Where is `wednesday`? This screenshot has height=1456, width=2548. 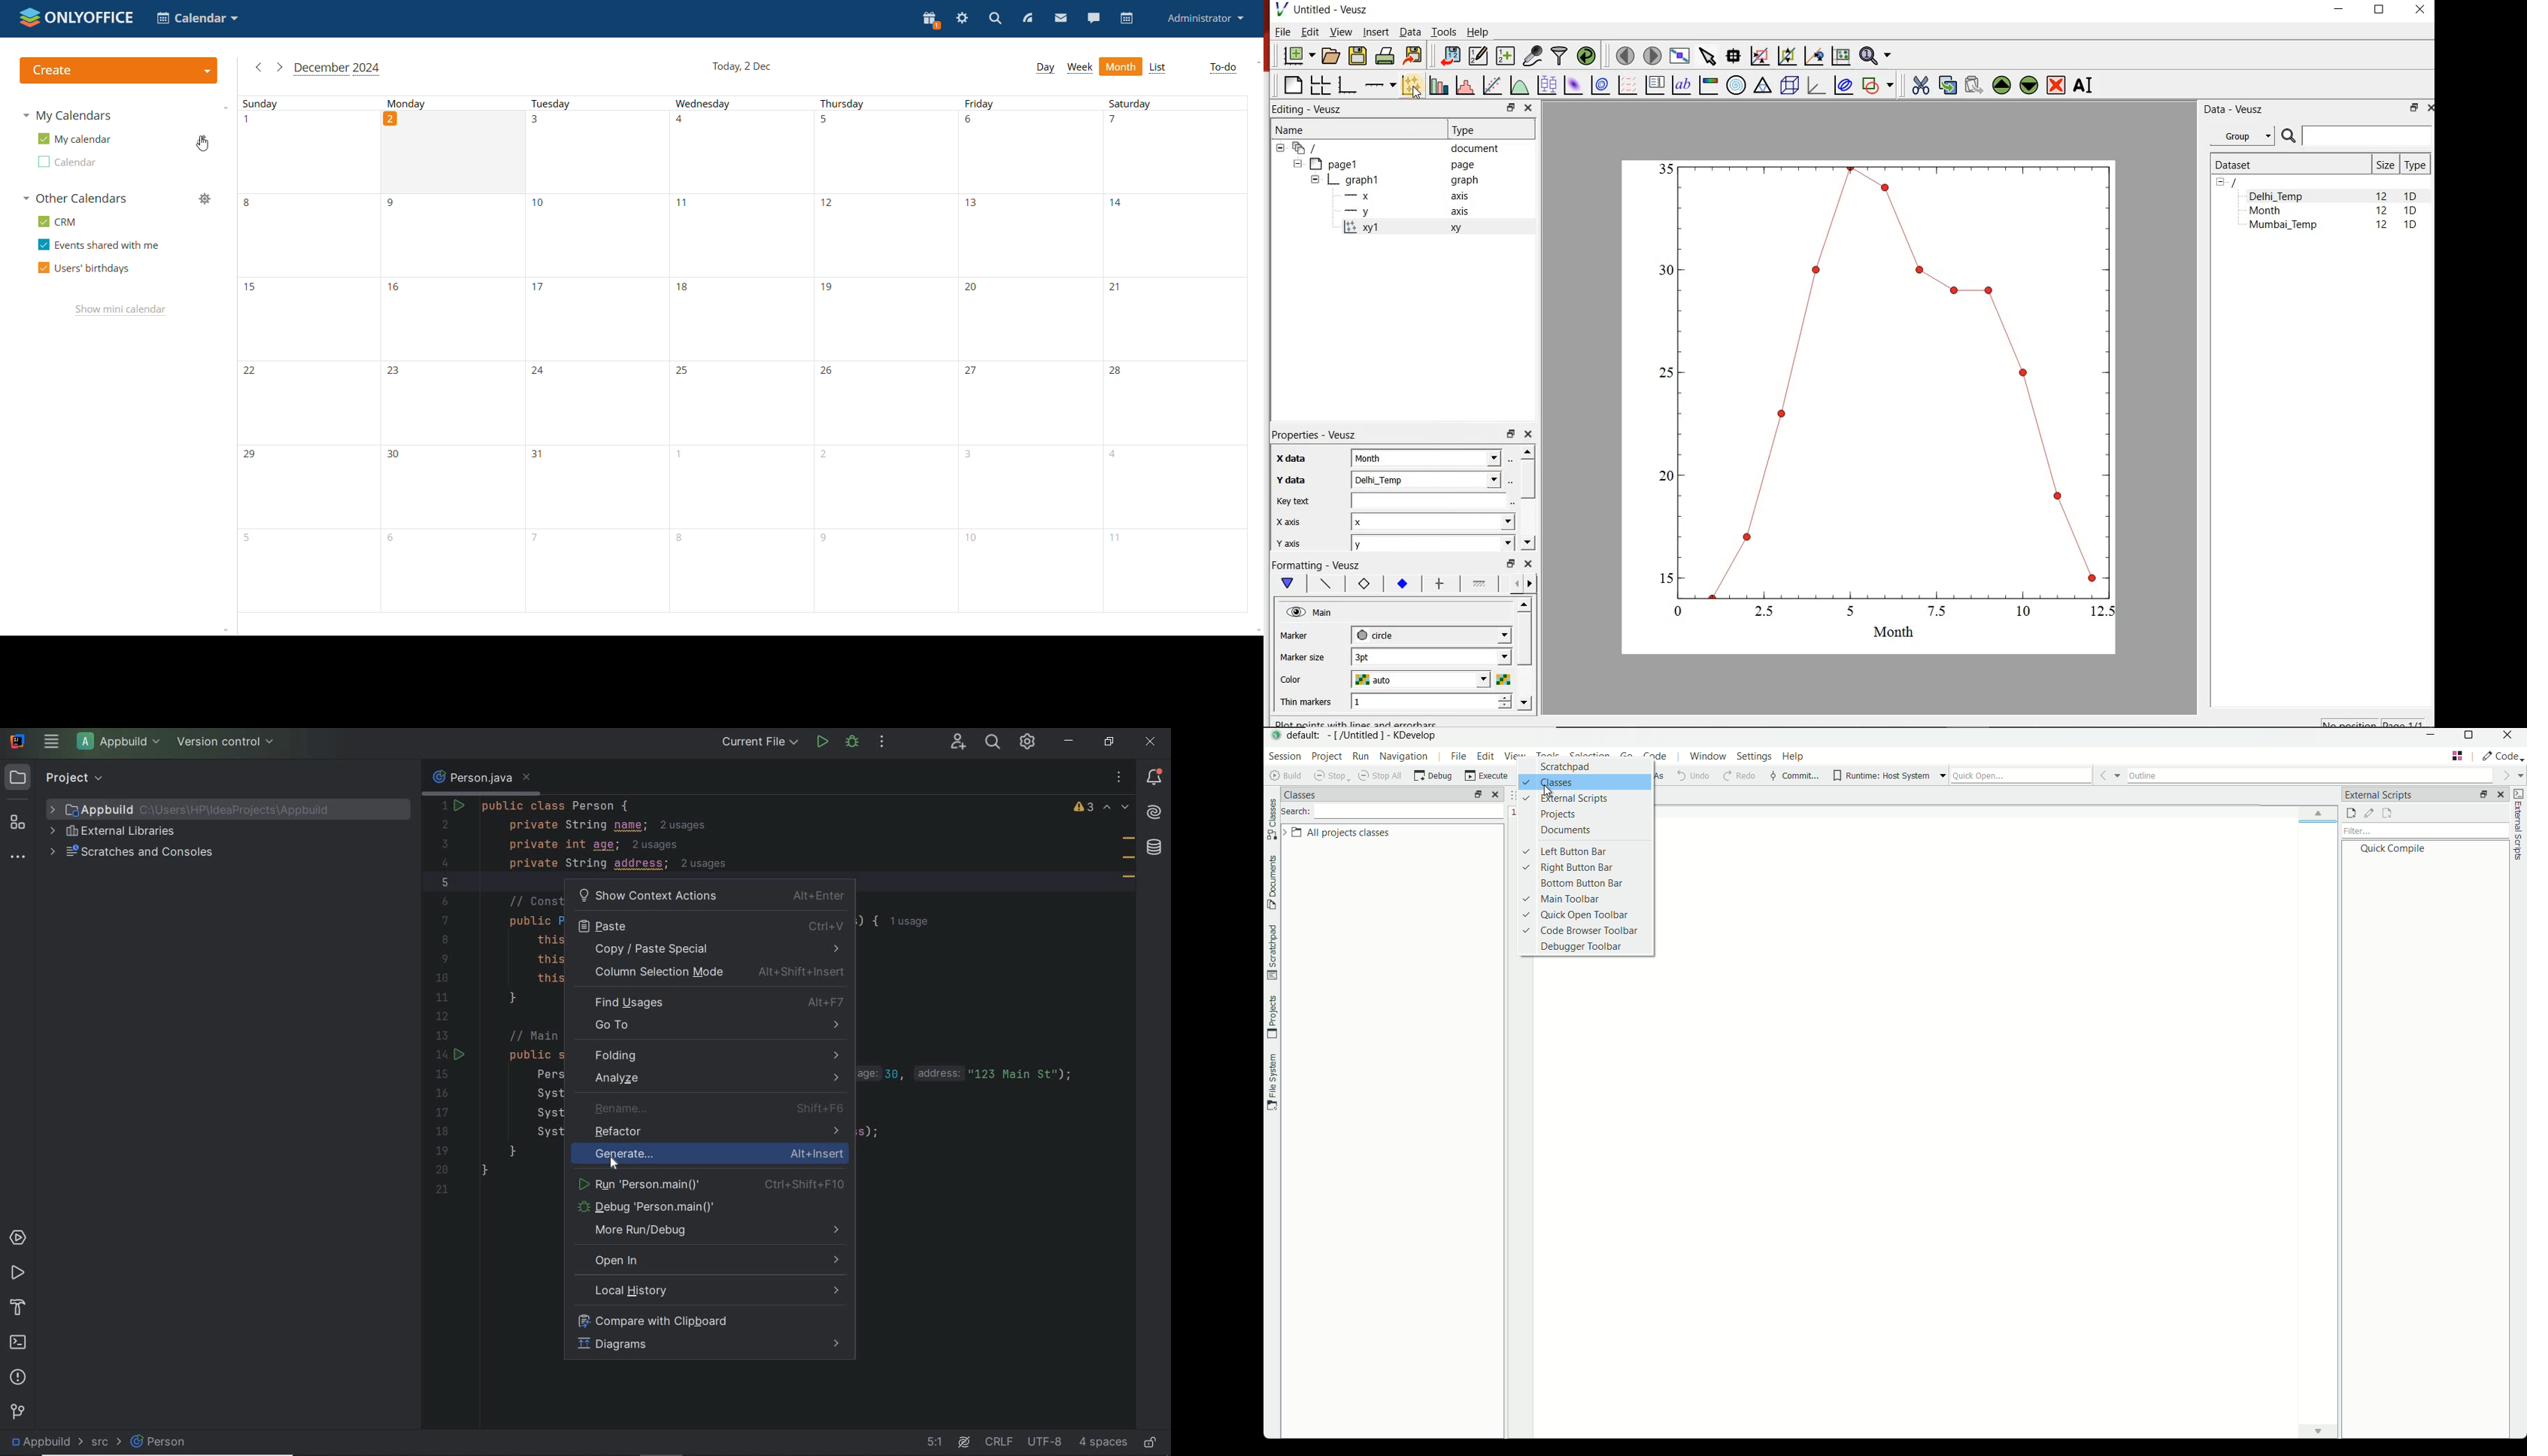 wednesday is located at coordinates (737, 362).